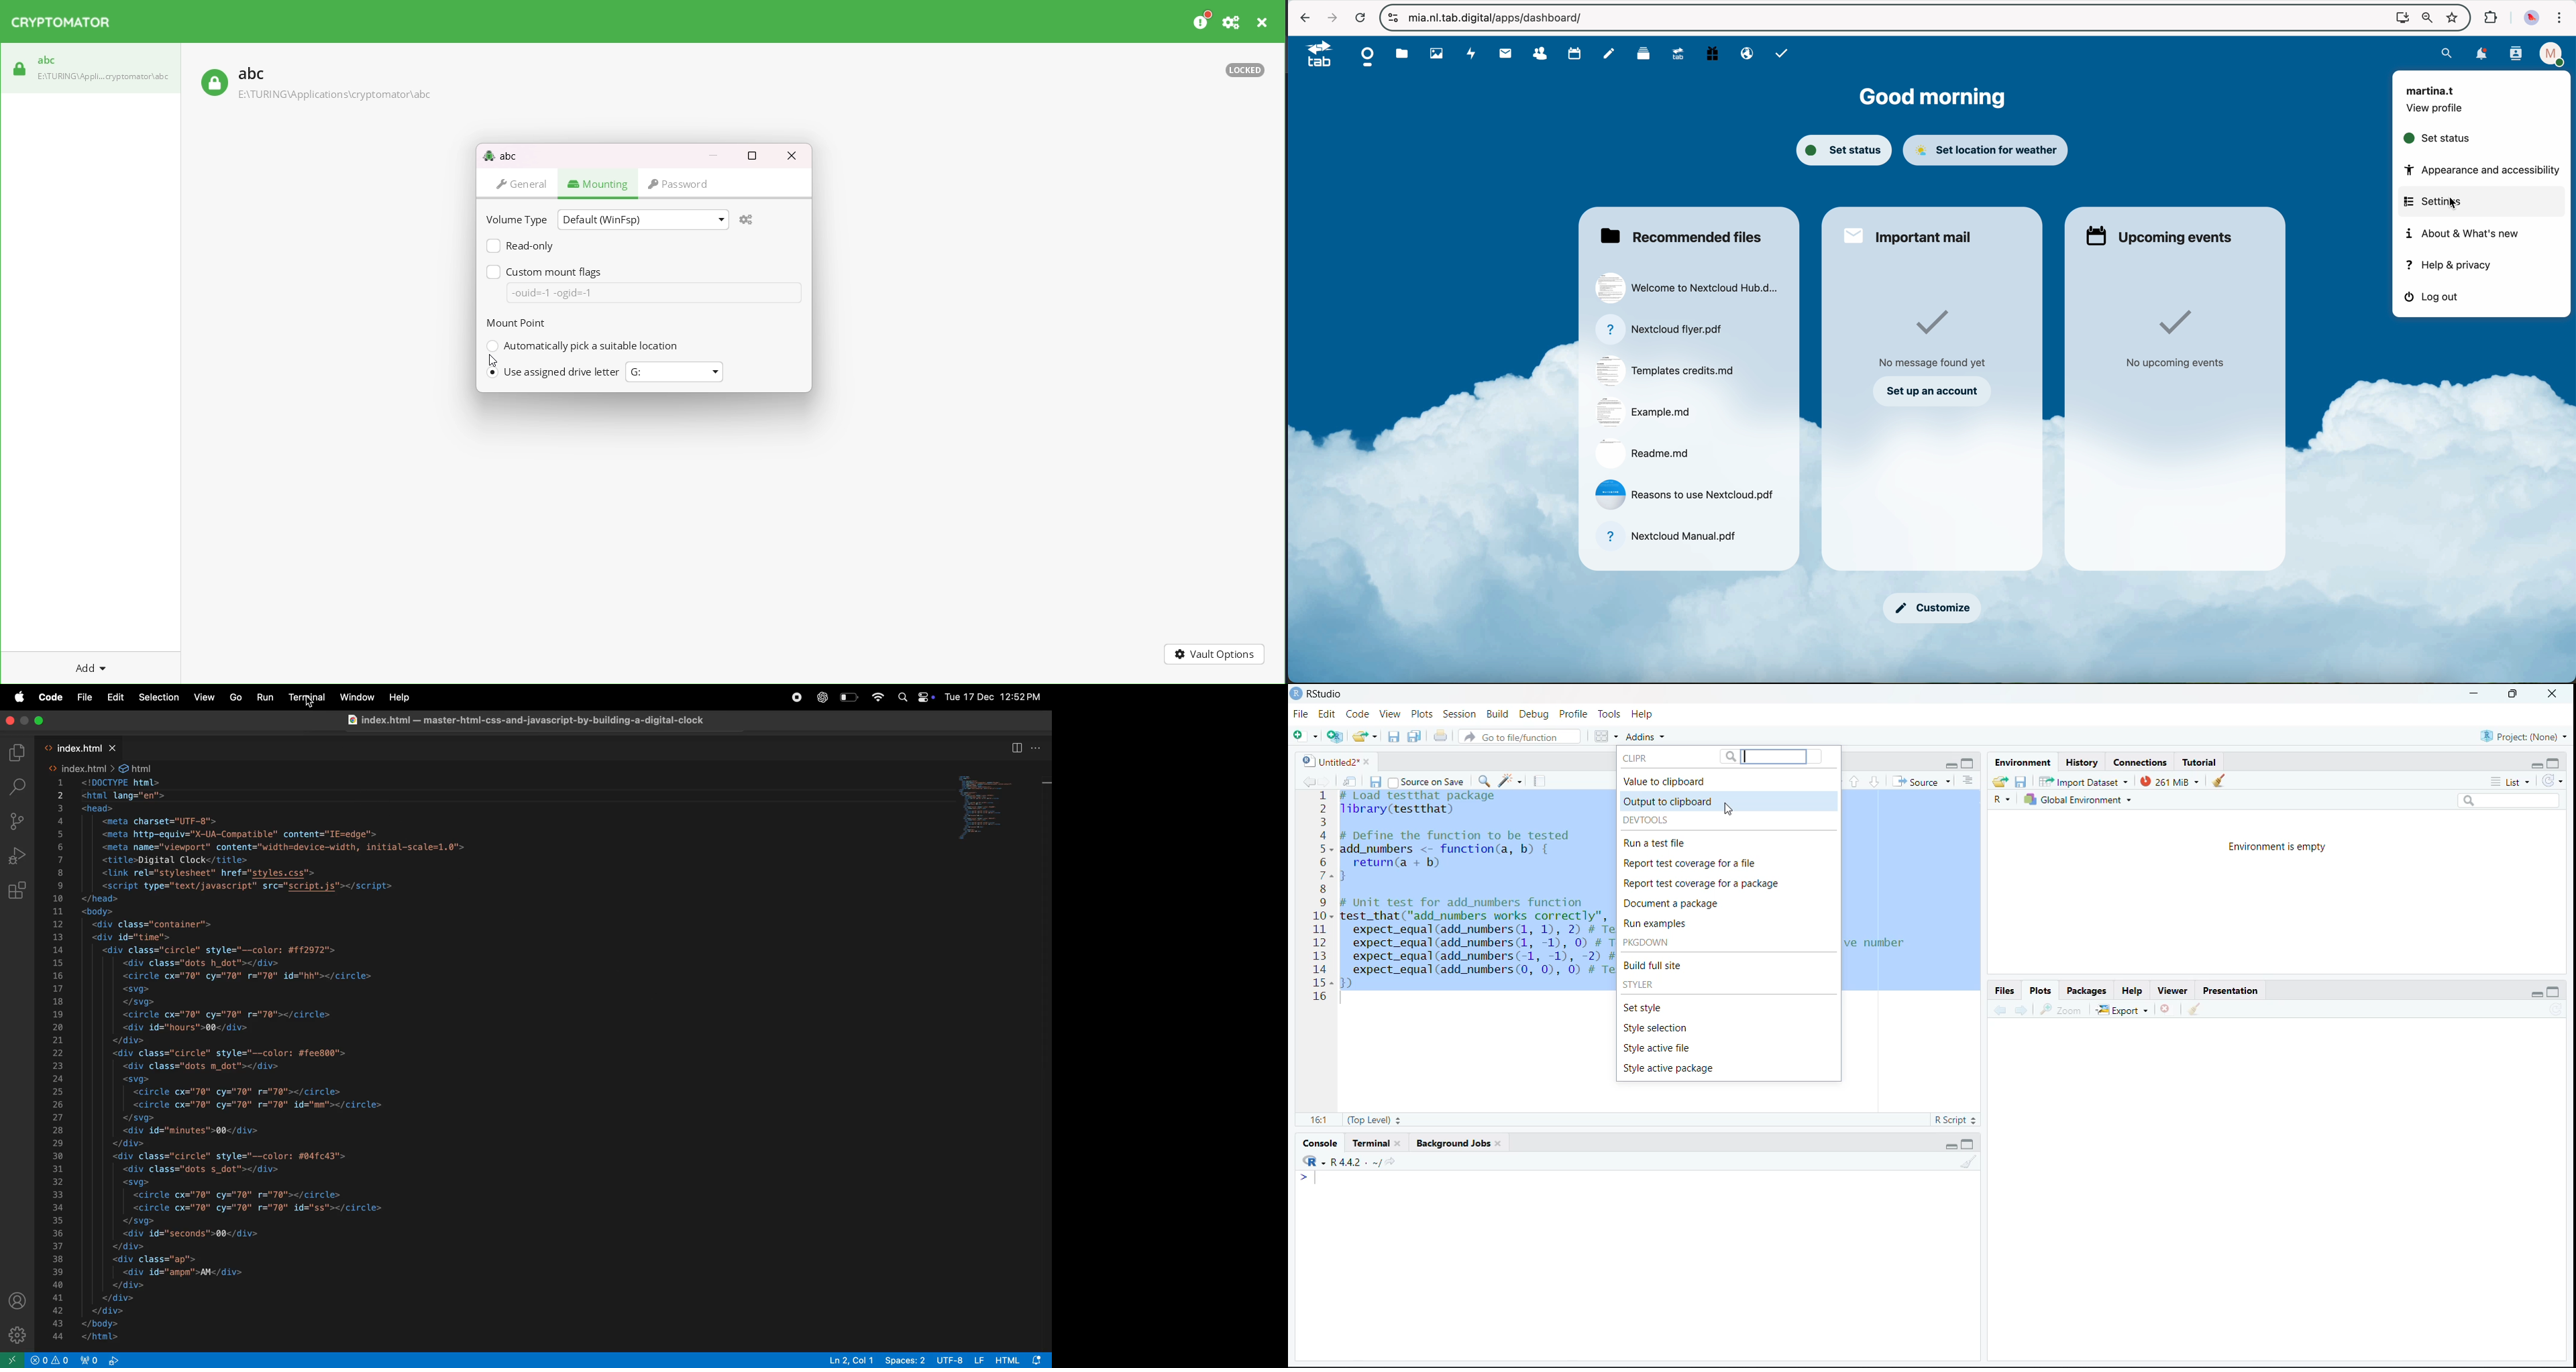 The width and height of the screenshot is (2576, 1372). Describe the element at coordinates (1375, 782) in the screenshot. I see `Save` at that location.